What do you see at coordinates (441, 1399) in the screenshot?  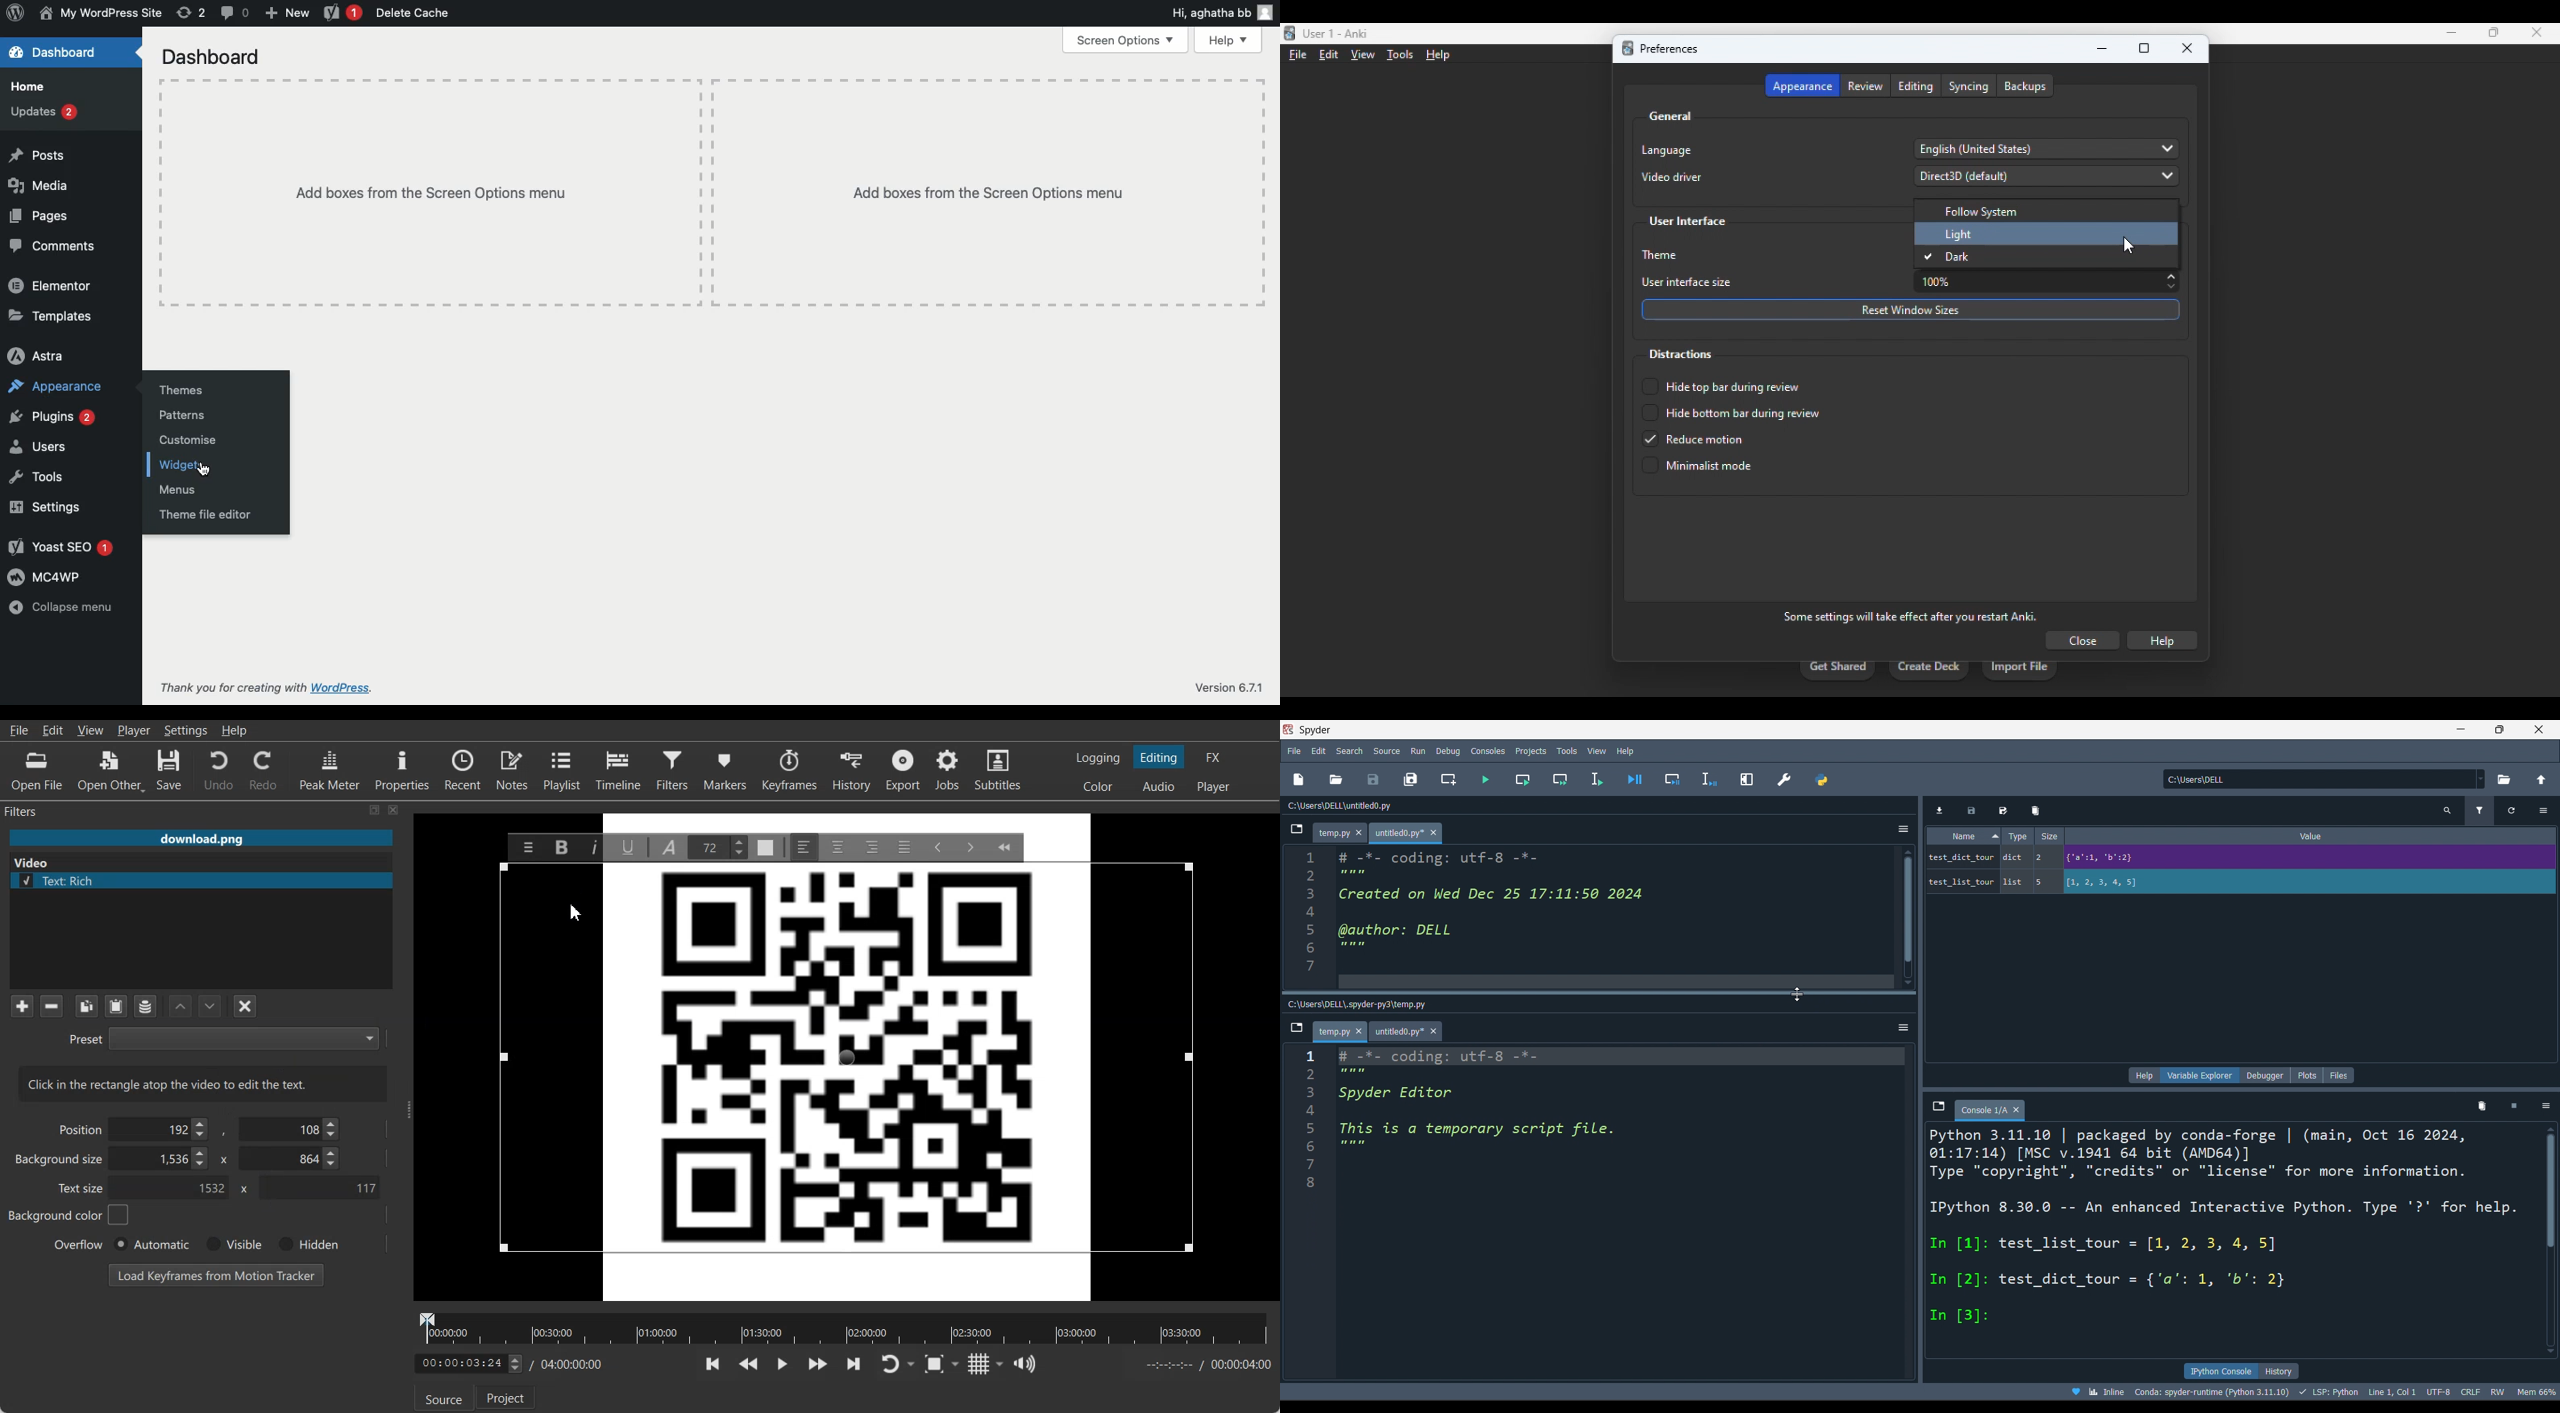 I see `Source` at bounding box center [441, 1399].